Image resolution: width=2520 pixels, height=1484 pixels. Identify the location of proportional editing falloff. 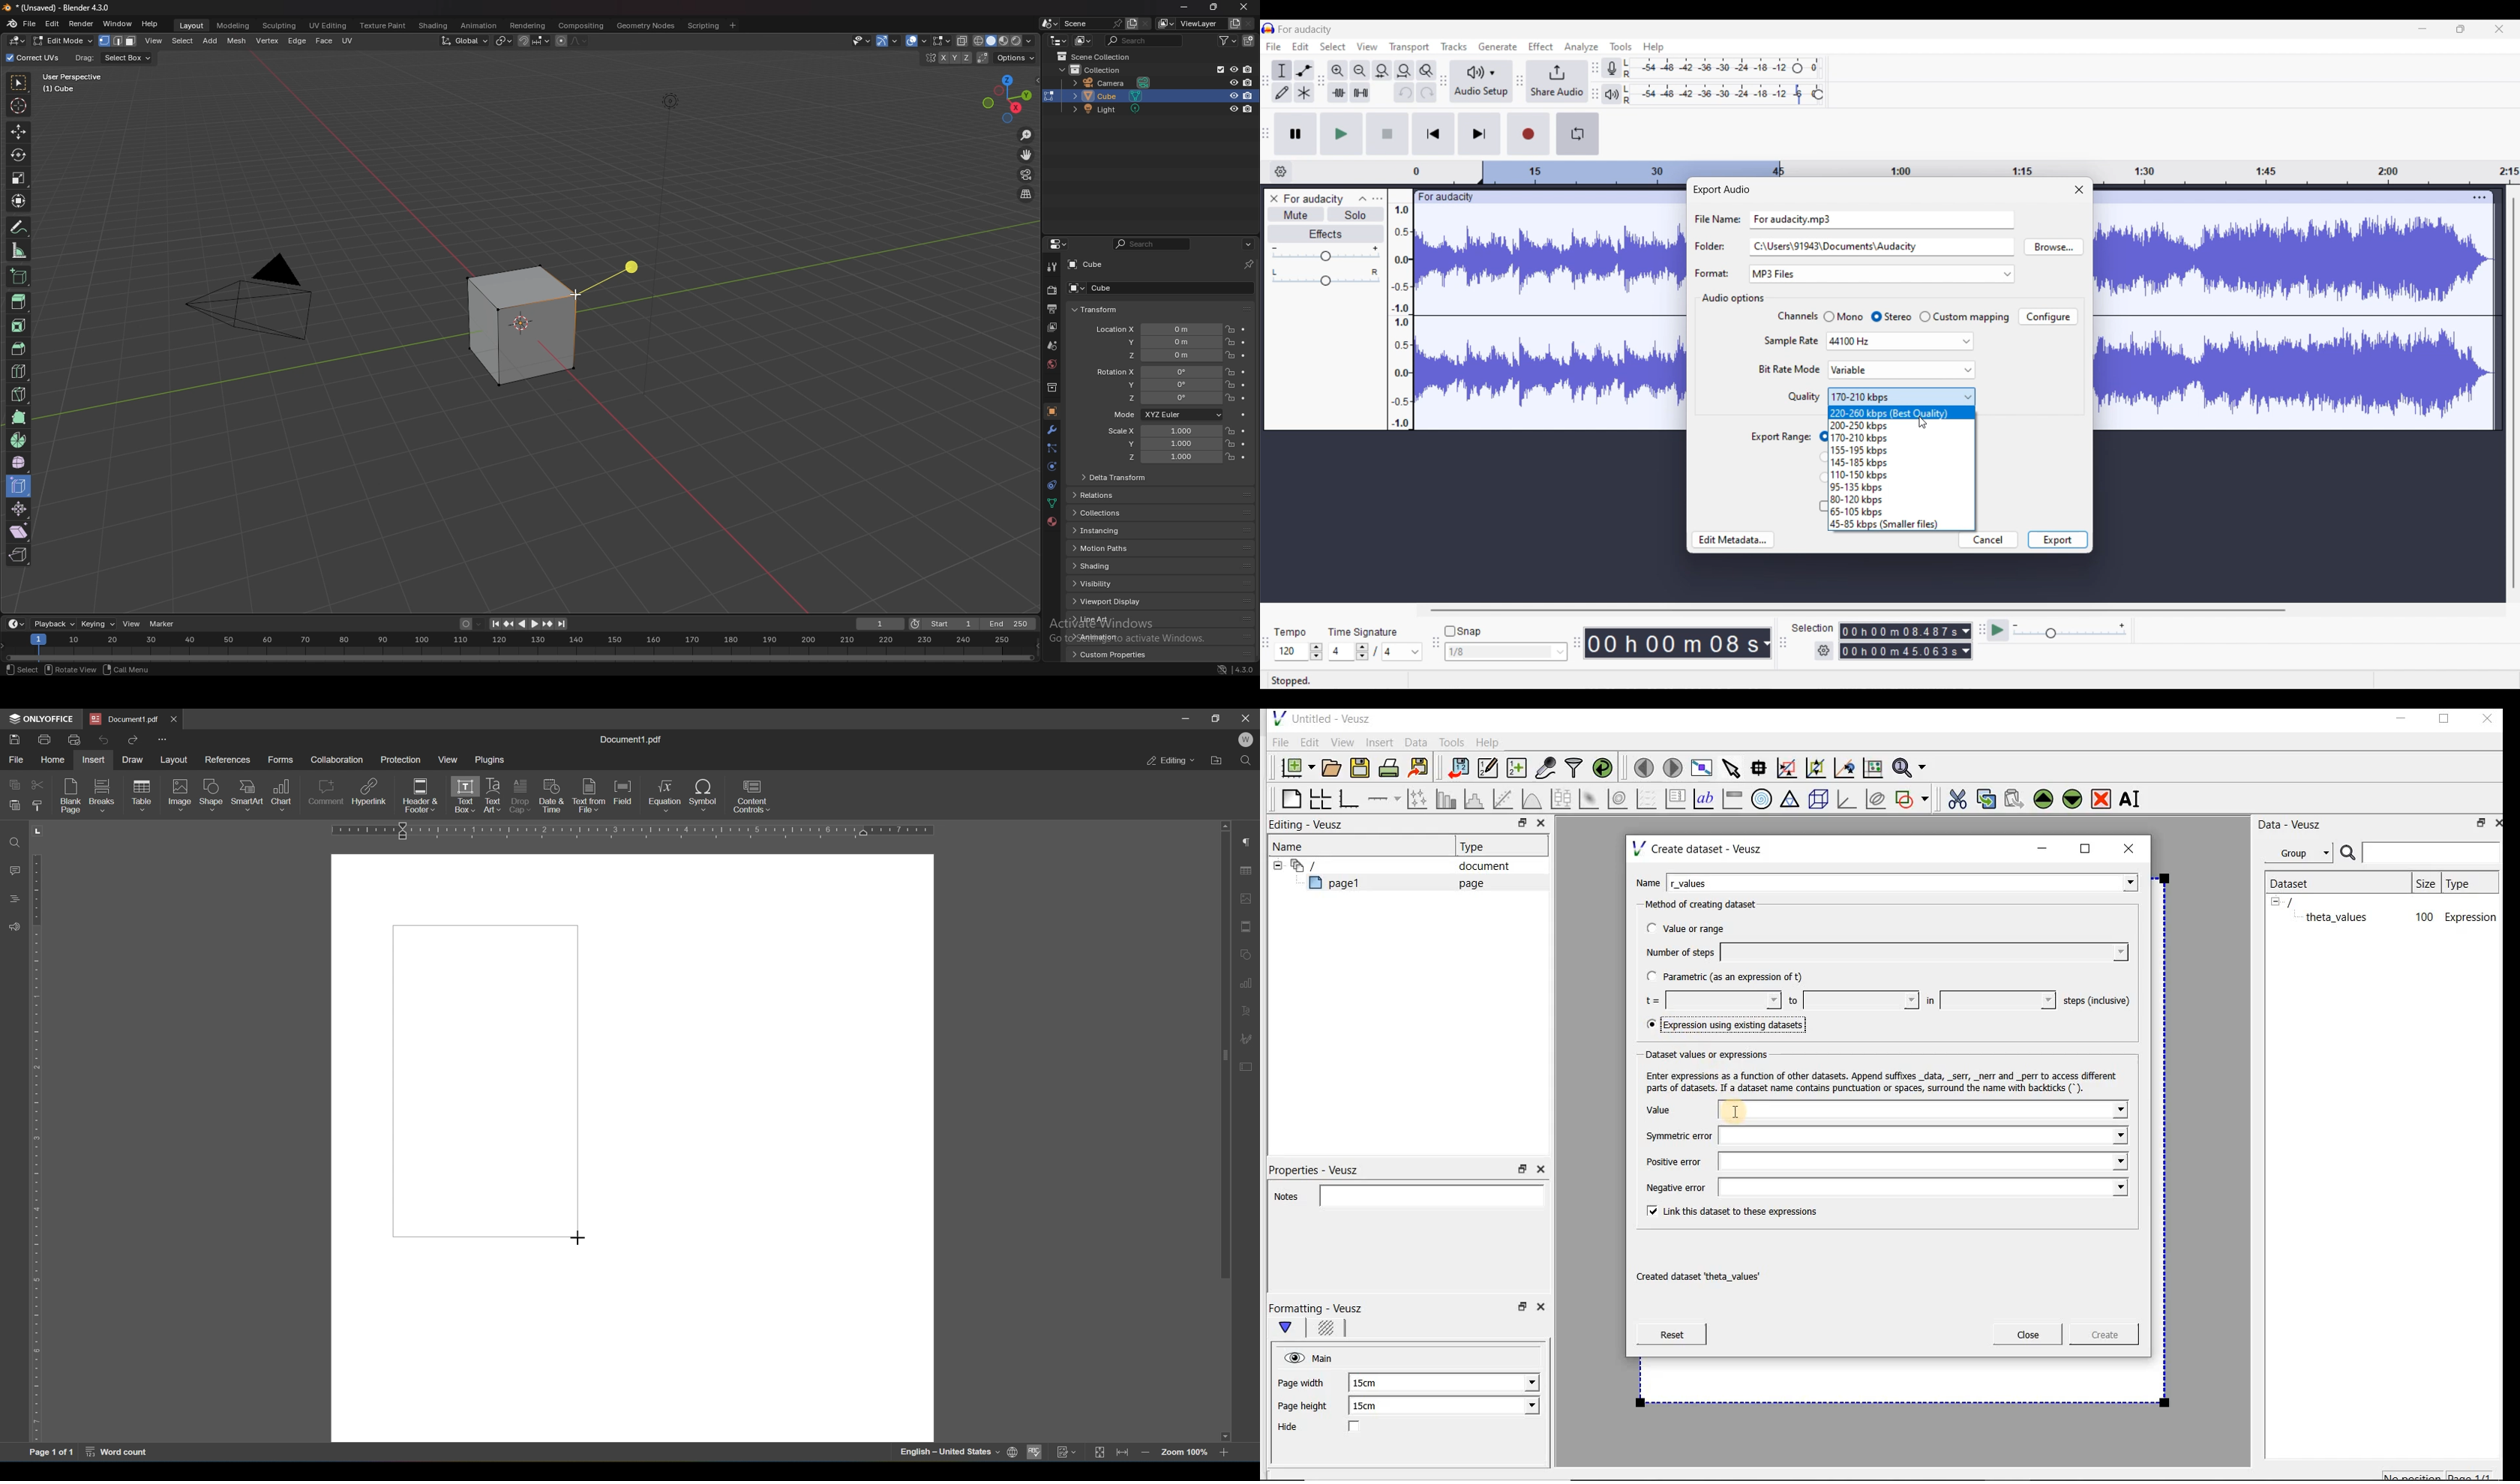
(579, 41).